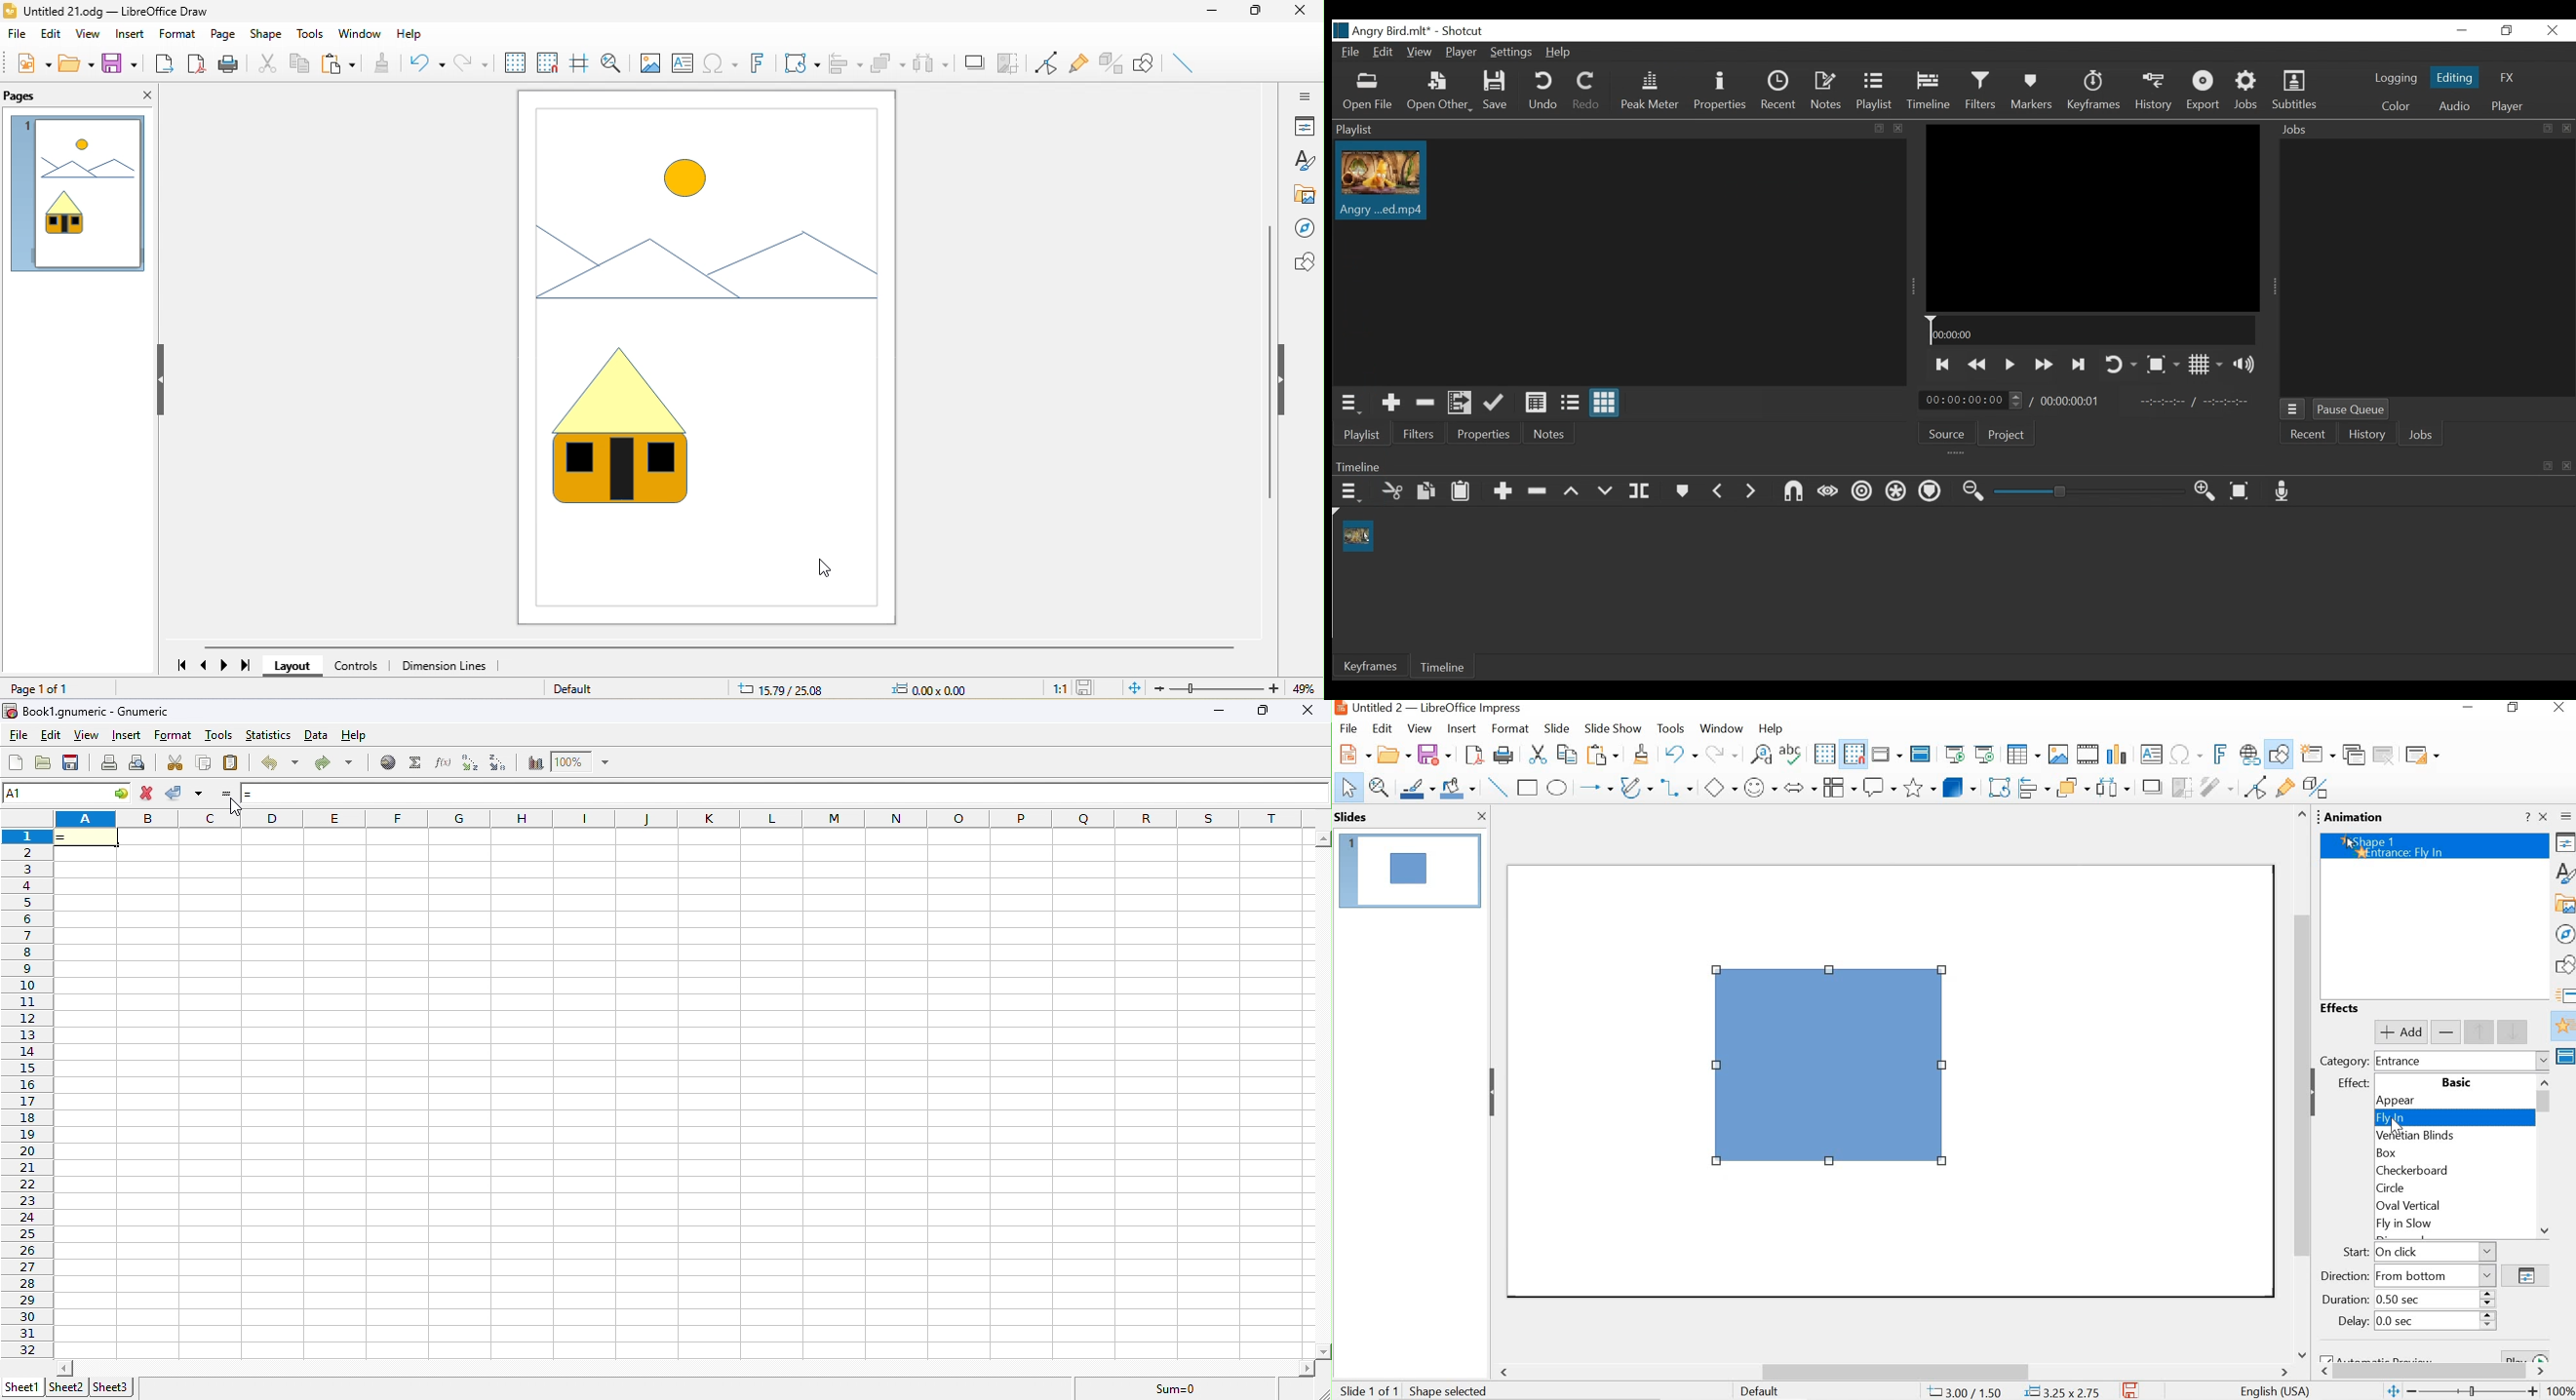 This screenshot has height=1400, width=2576. What do you see at coordinates (1976, 365) in the screenshot?
I see `Play quickly backward` at bounding box center [1976, 365].